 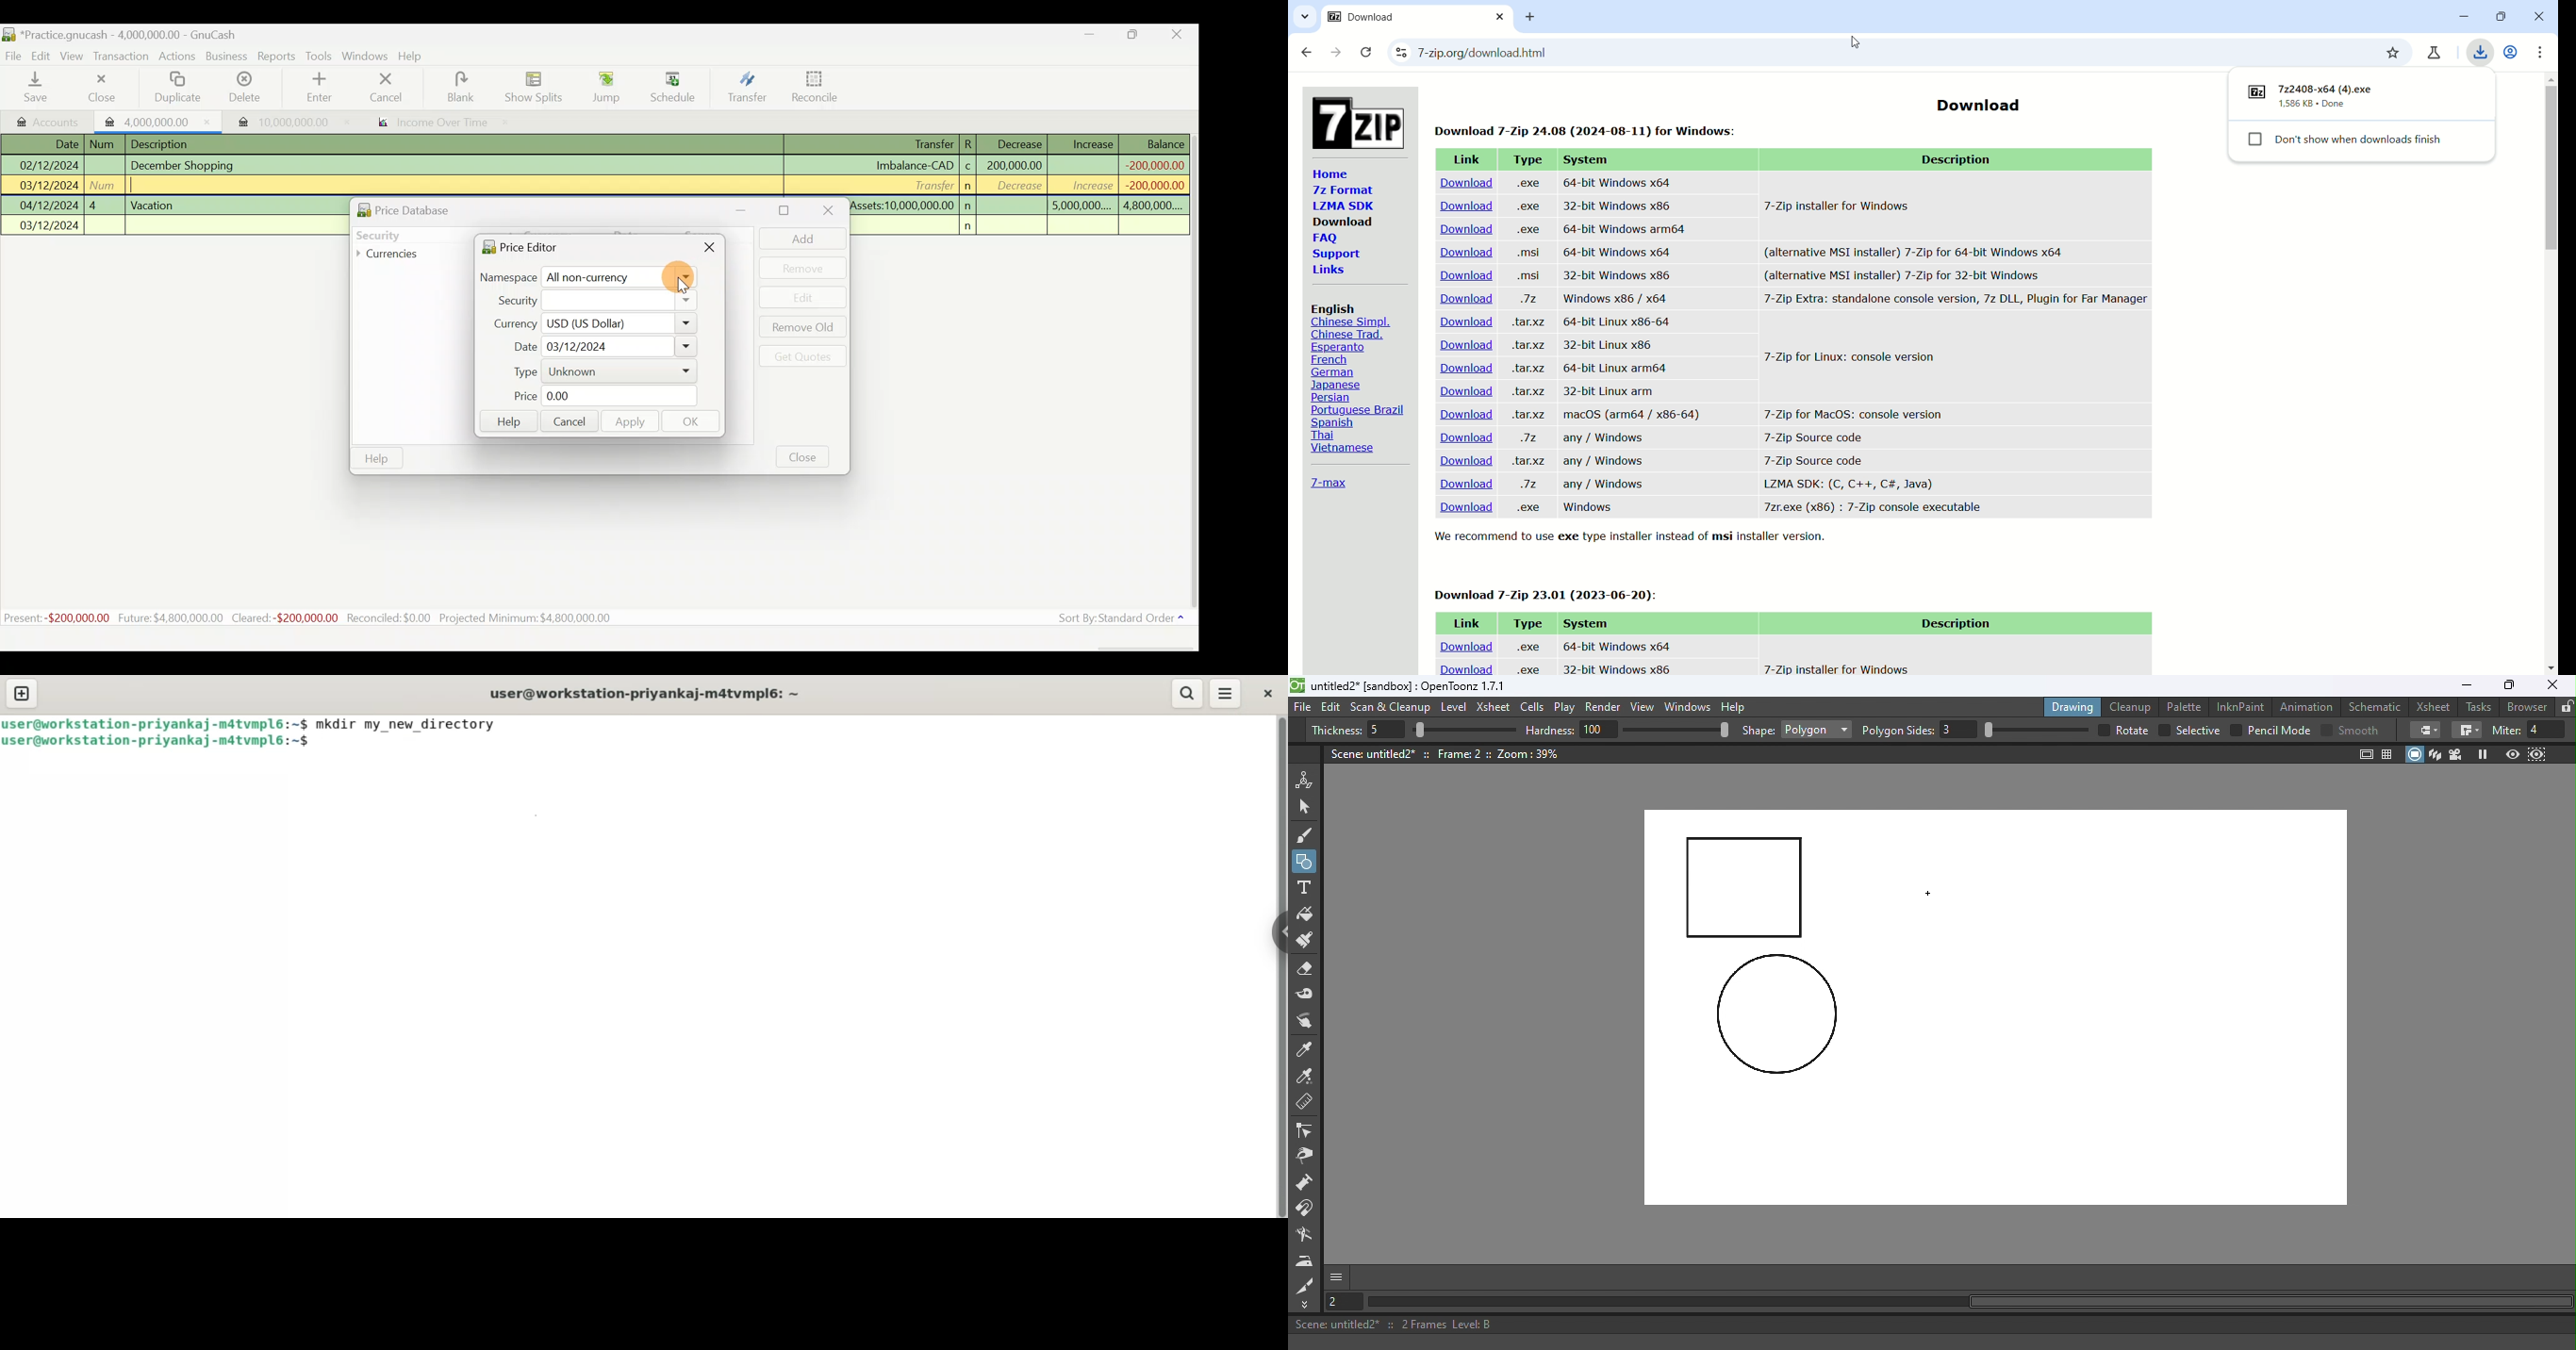 I want to click on increase, so click(x=1086, y=185).